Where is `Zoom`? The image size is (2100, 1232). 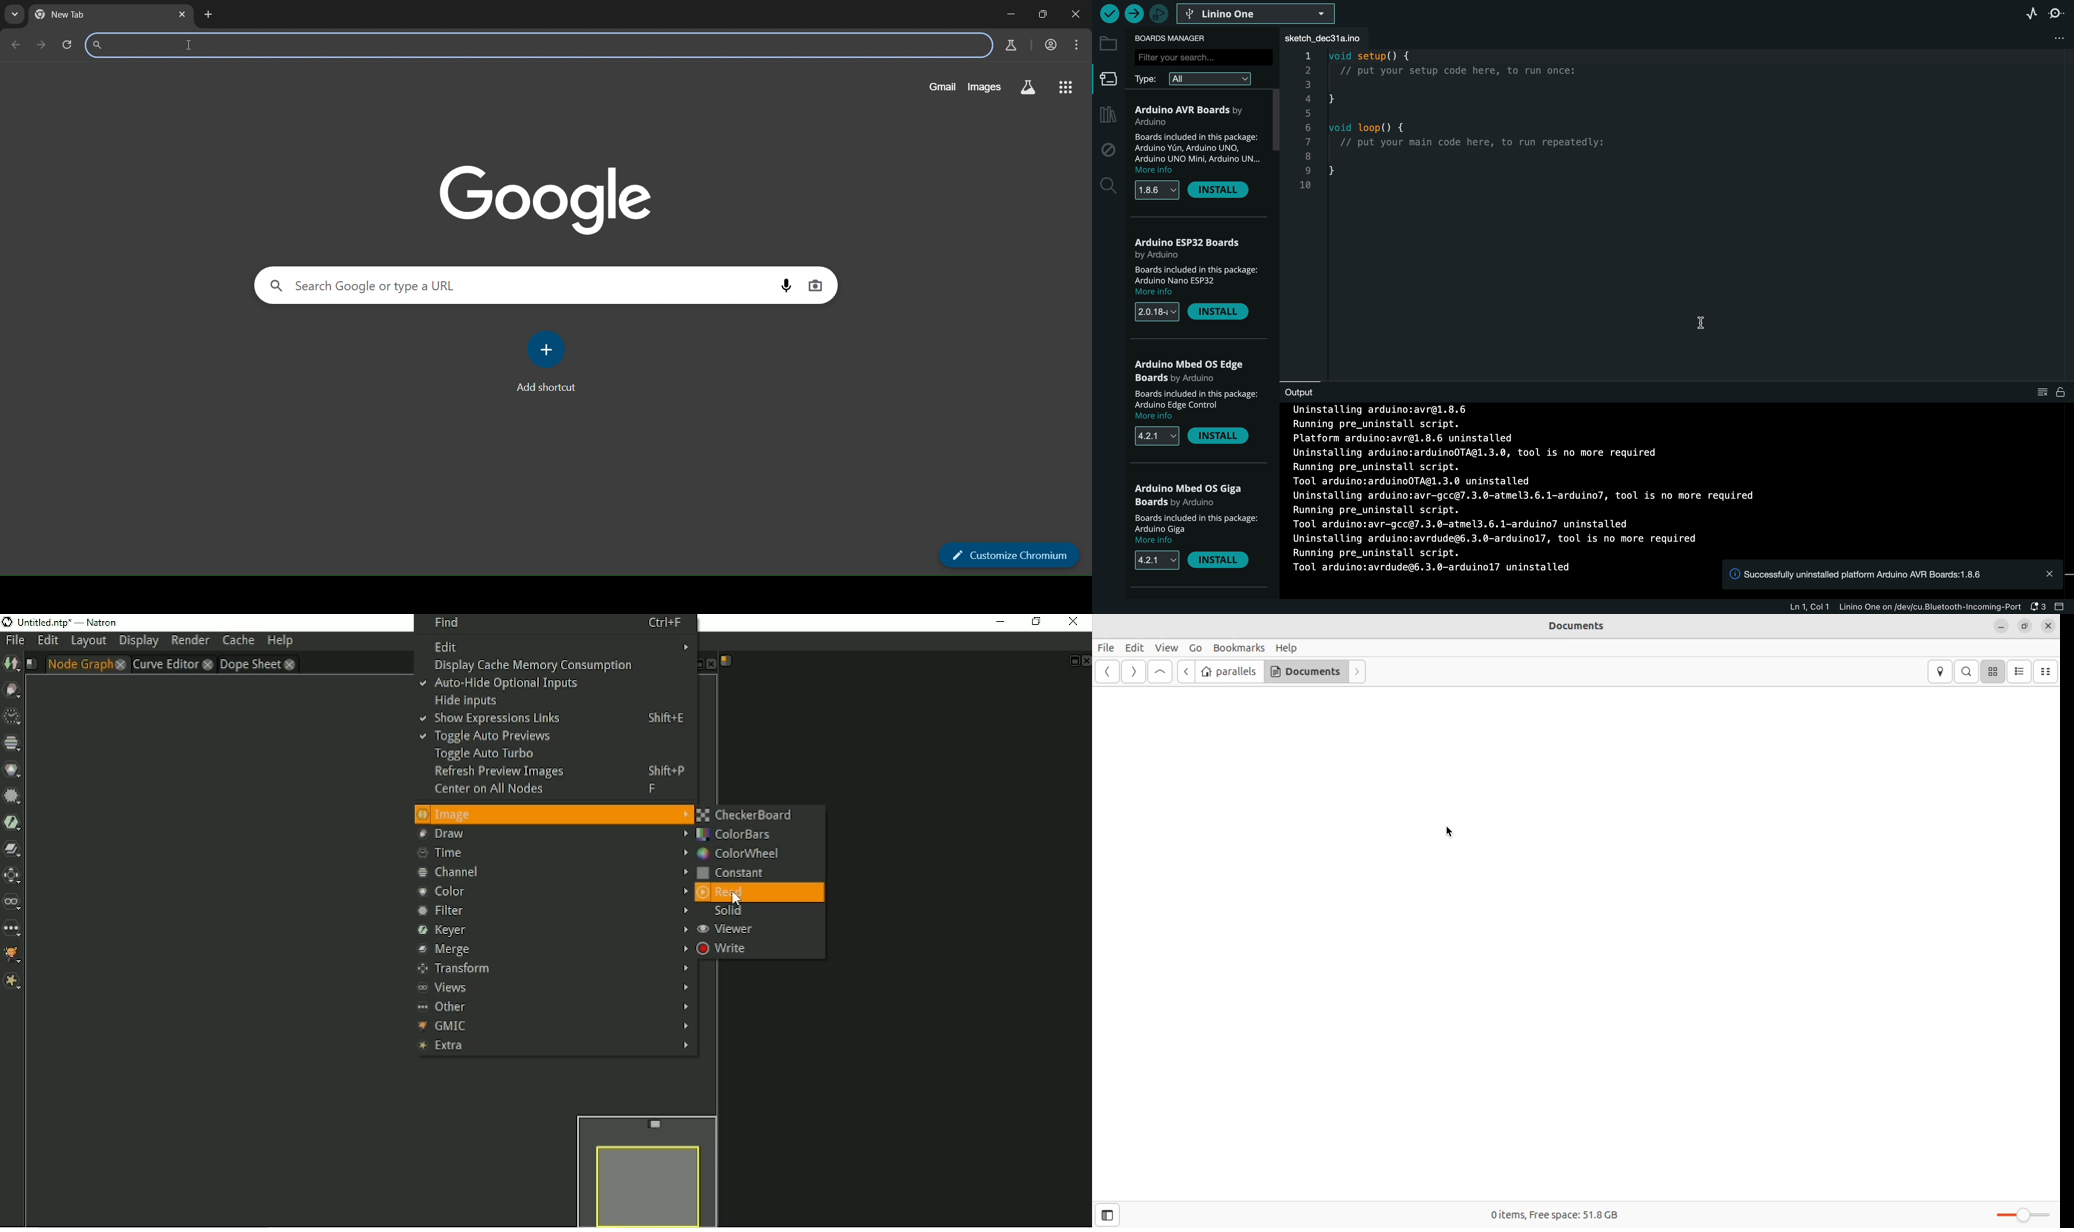
Zoom is located at coordinates (2026, 1215).